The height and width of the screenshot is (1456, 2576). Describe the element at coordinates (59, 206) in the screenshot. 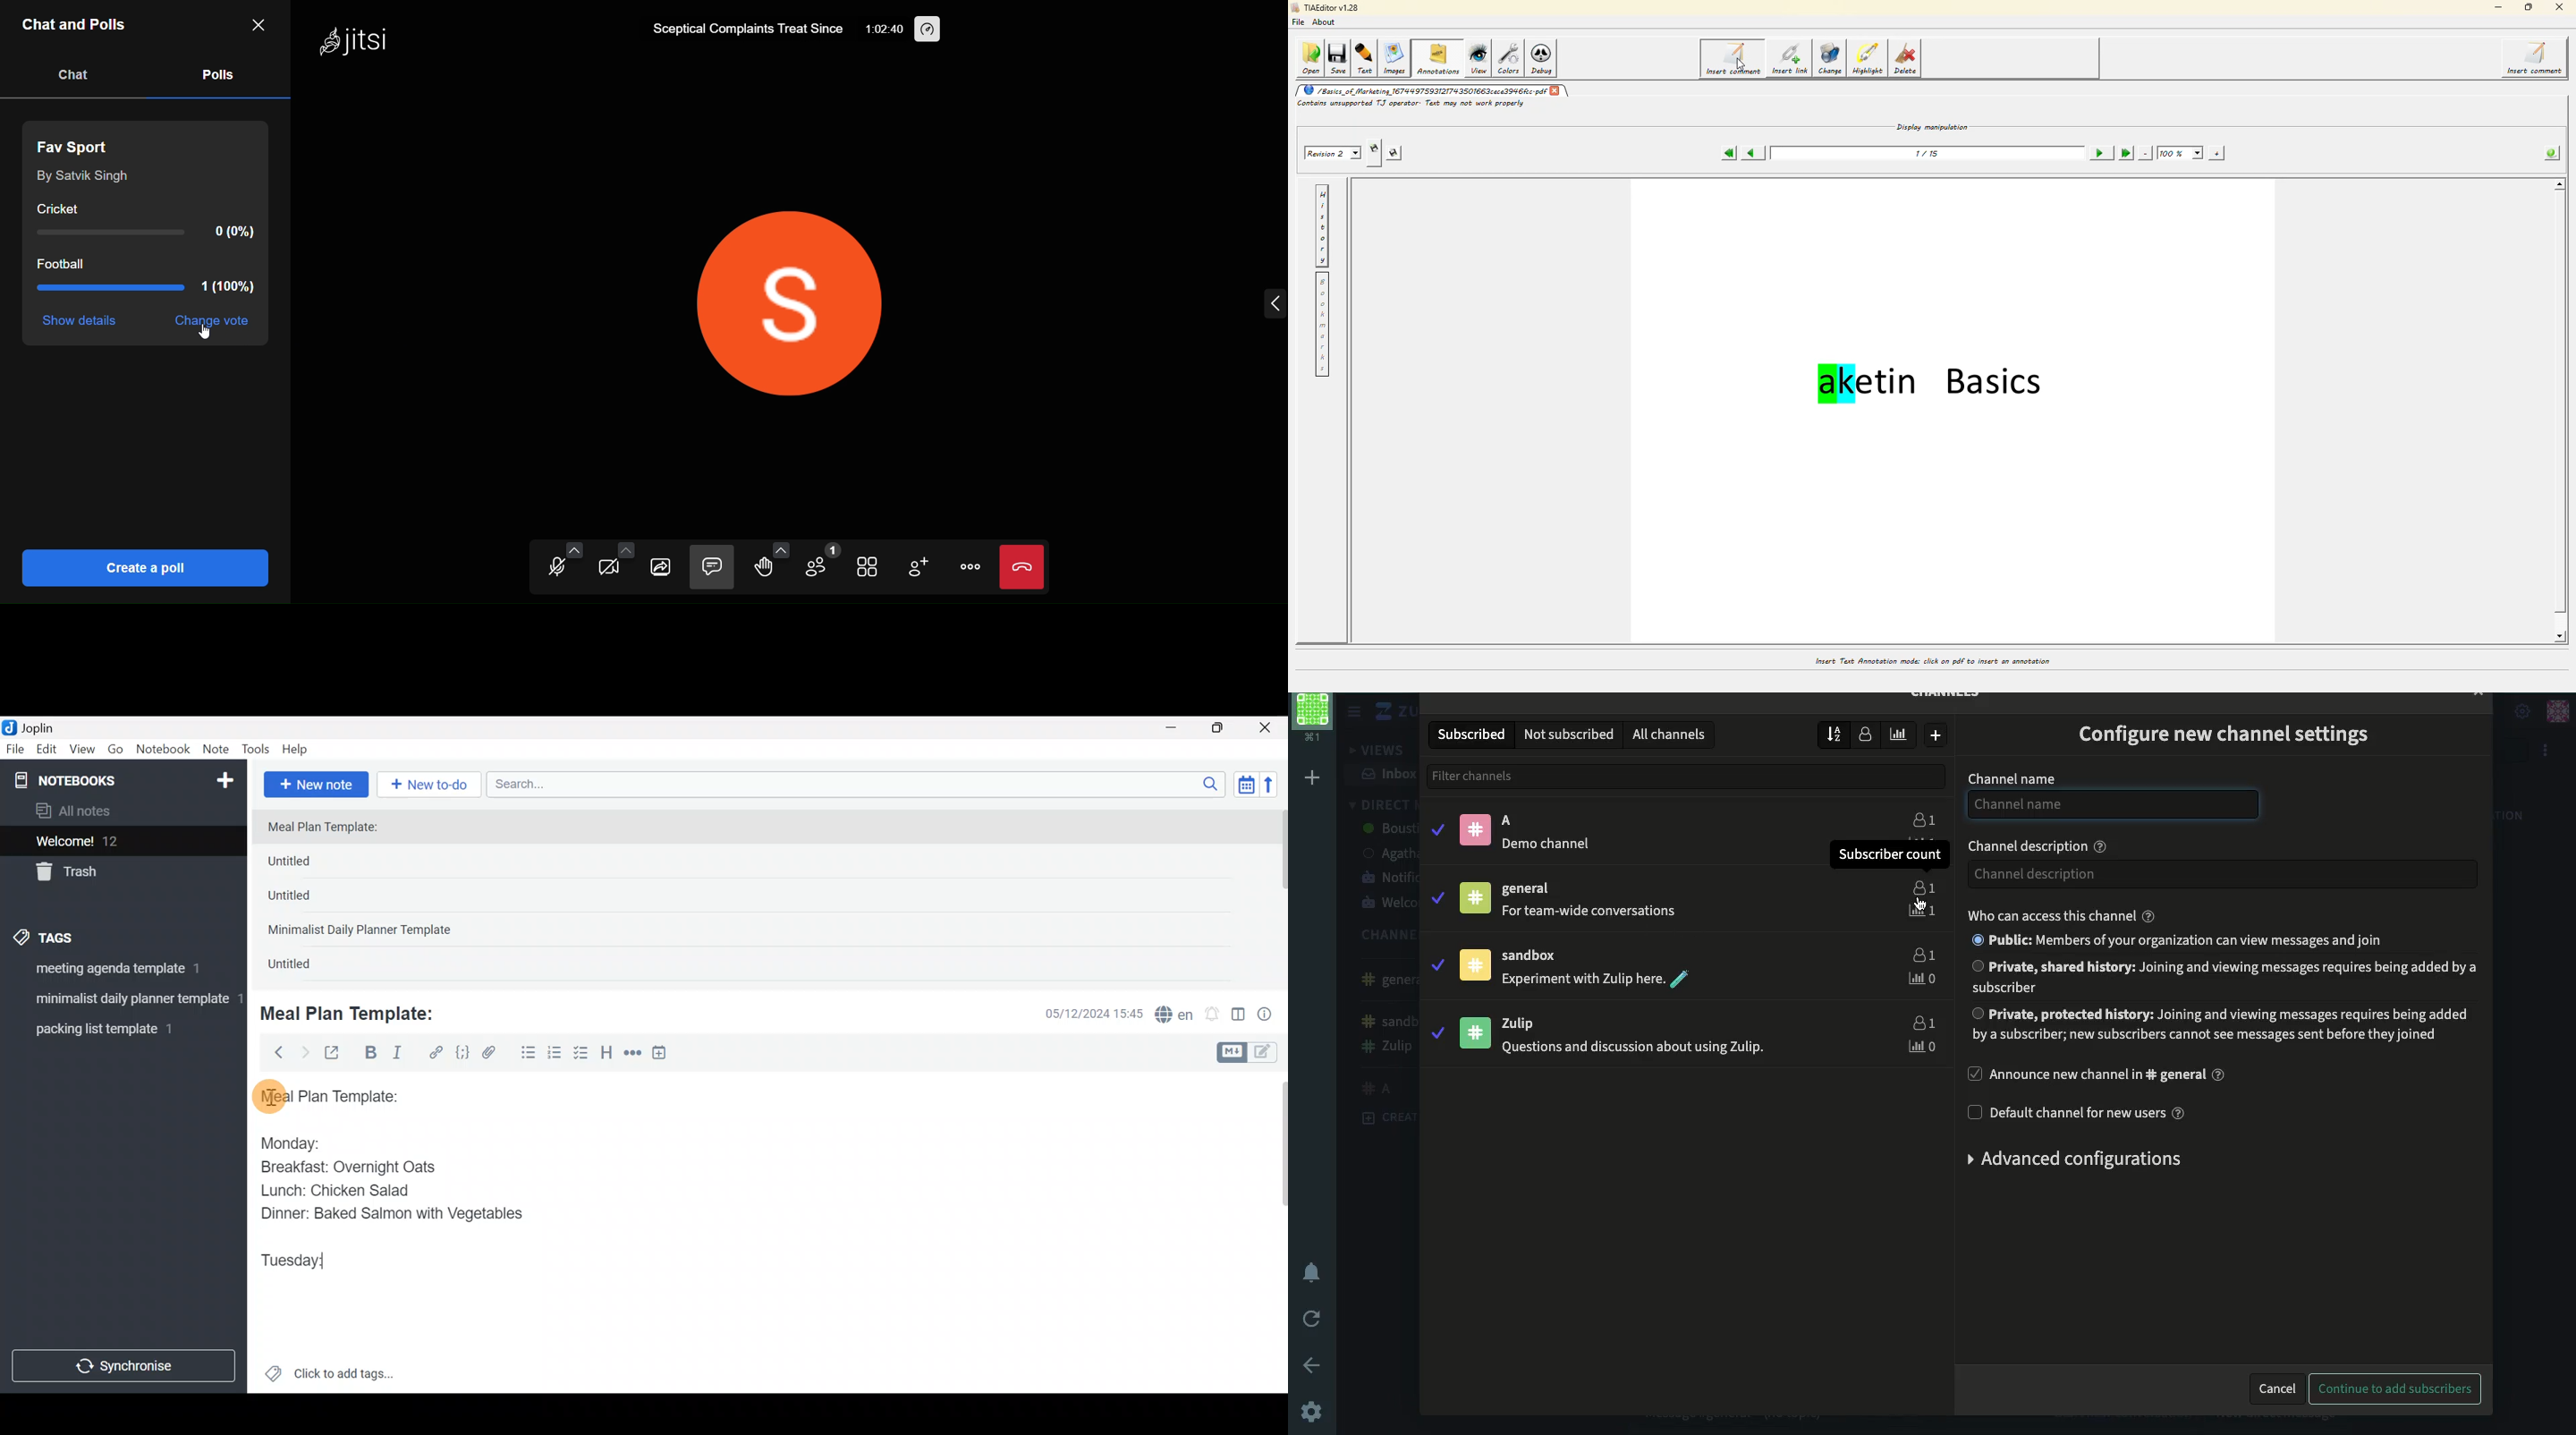

I see `Cricket` at that location.